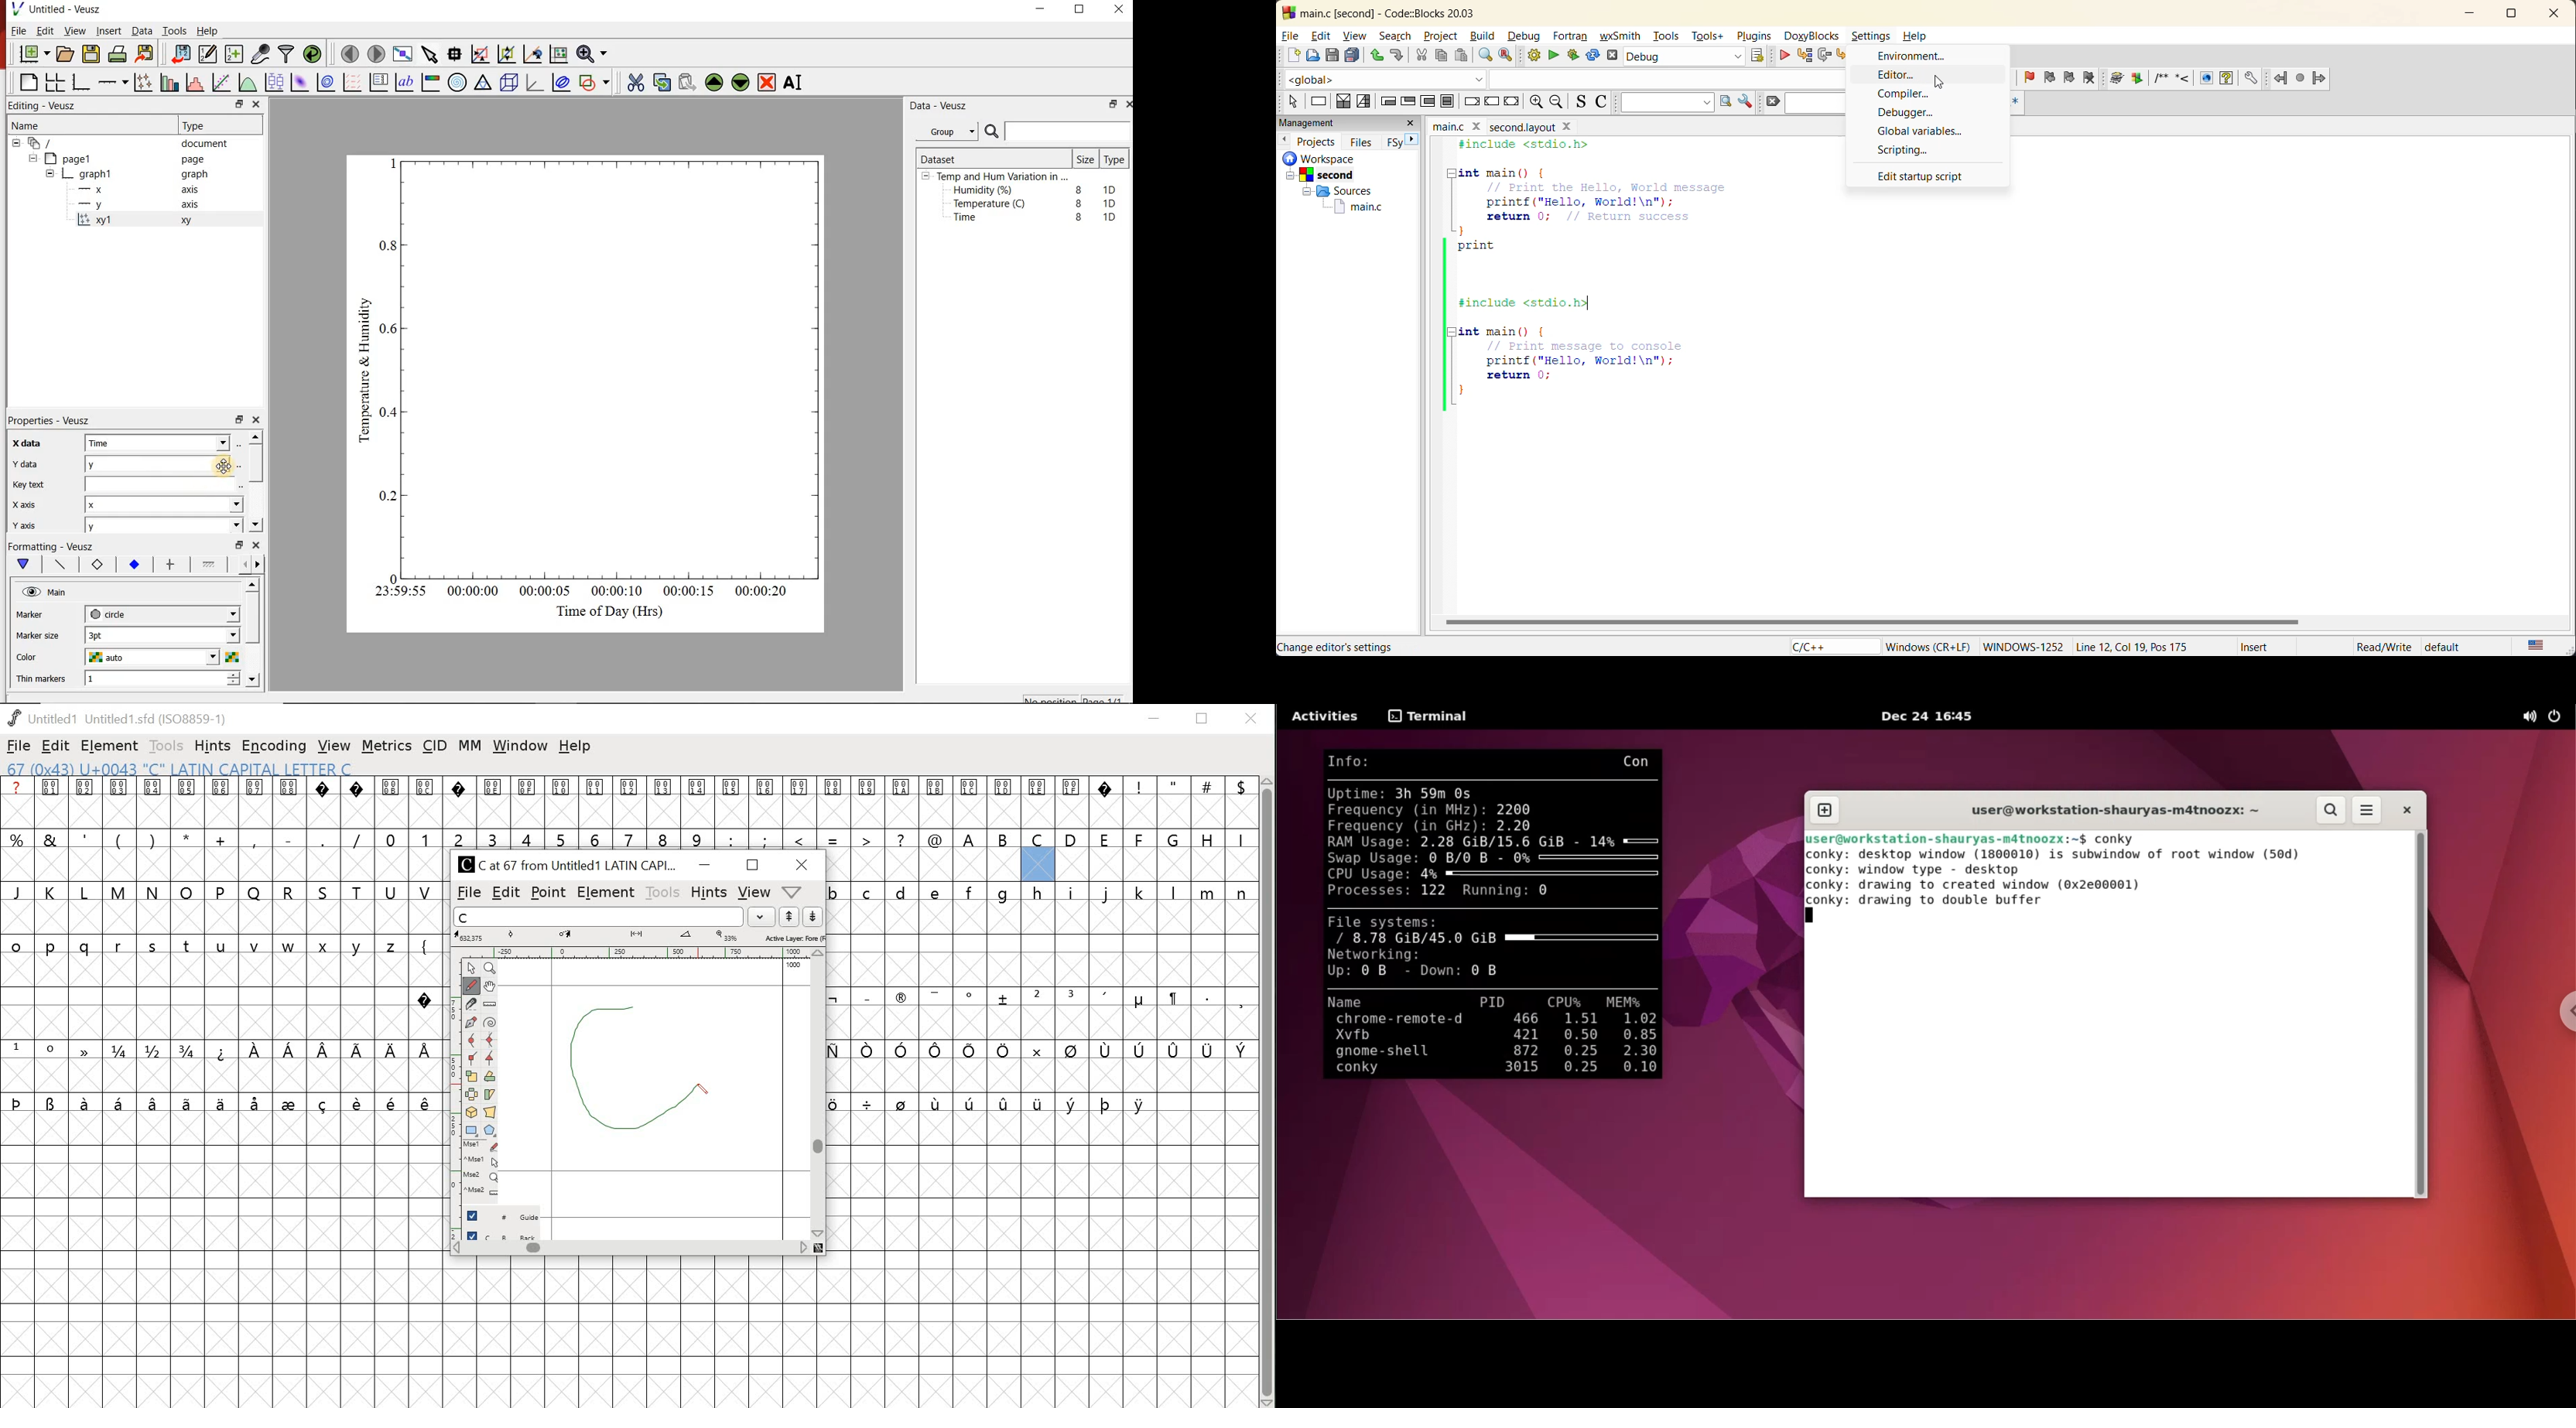 This screenshot has height=1428, width=2576. I want to click on new, so click(1289, 56).